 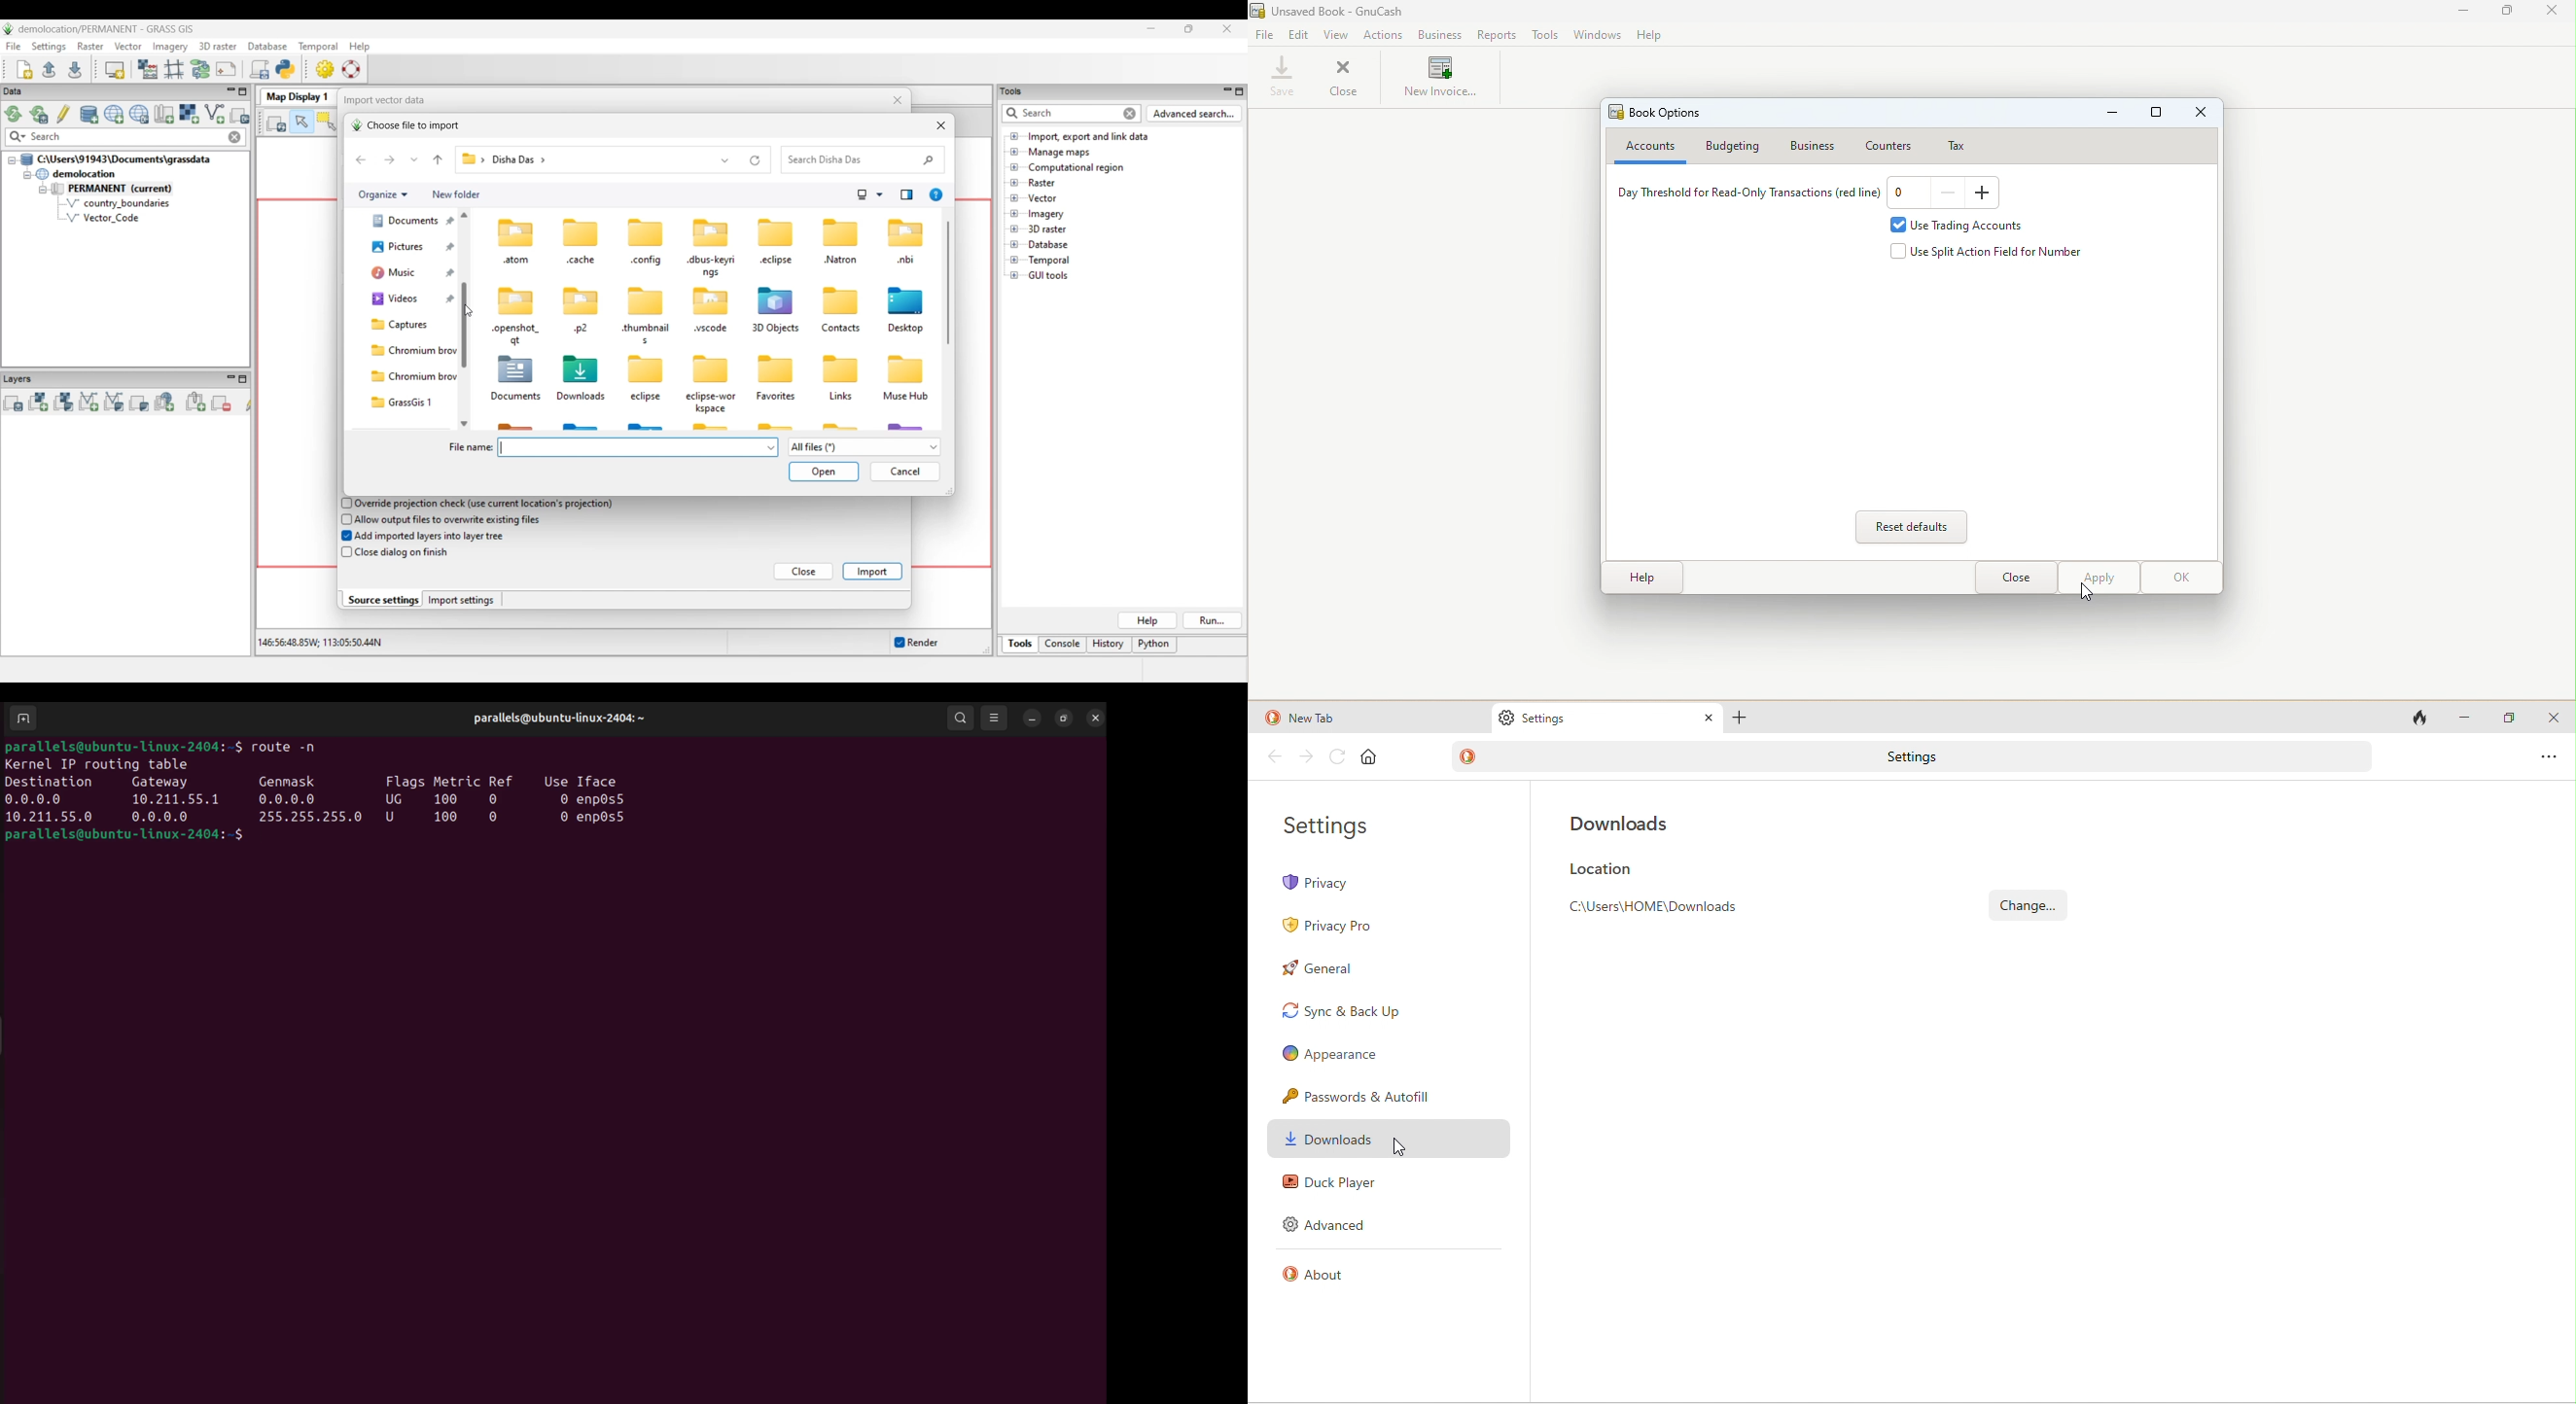 What do you see at coordinates (1739, 719) in the screenshot?
I see `add tab` at bounding box center [1739, 719].